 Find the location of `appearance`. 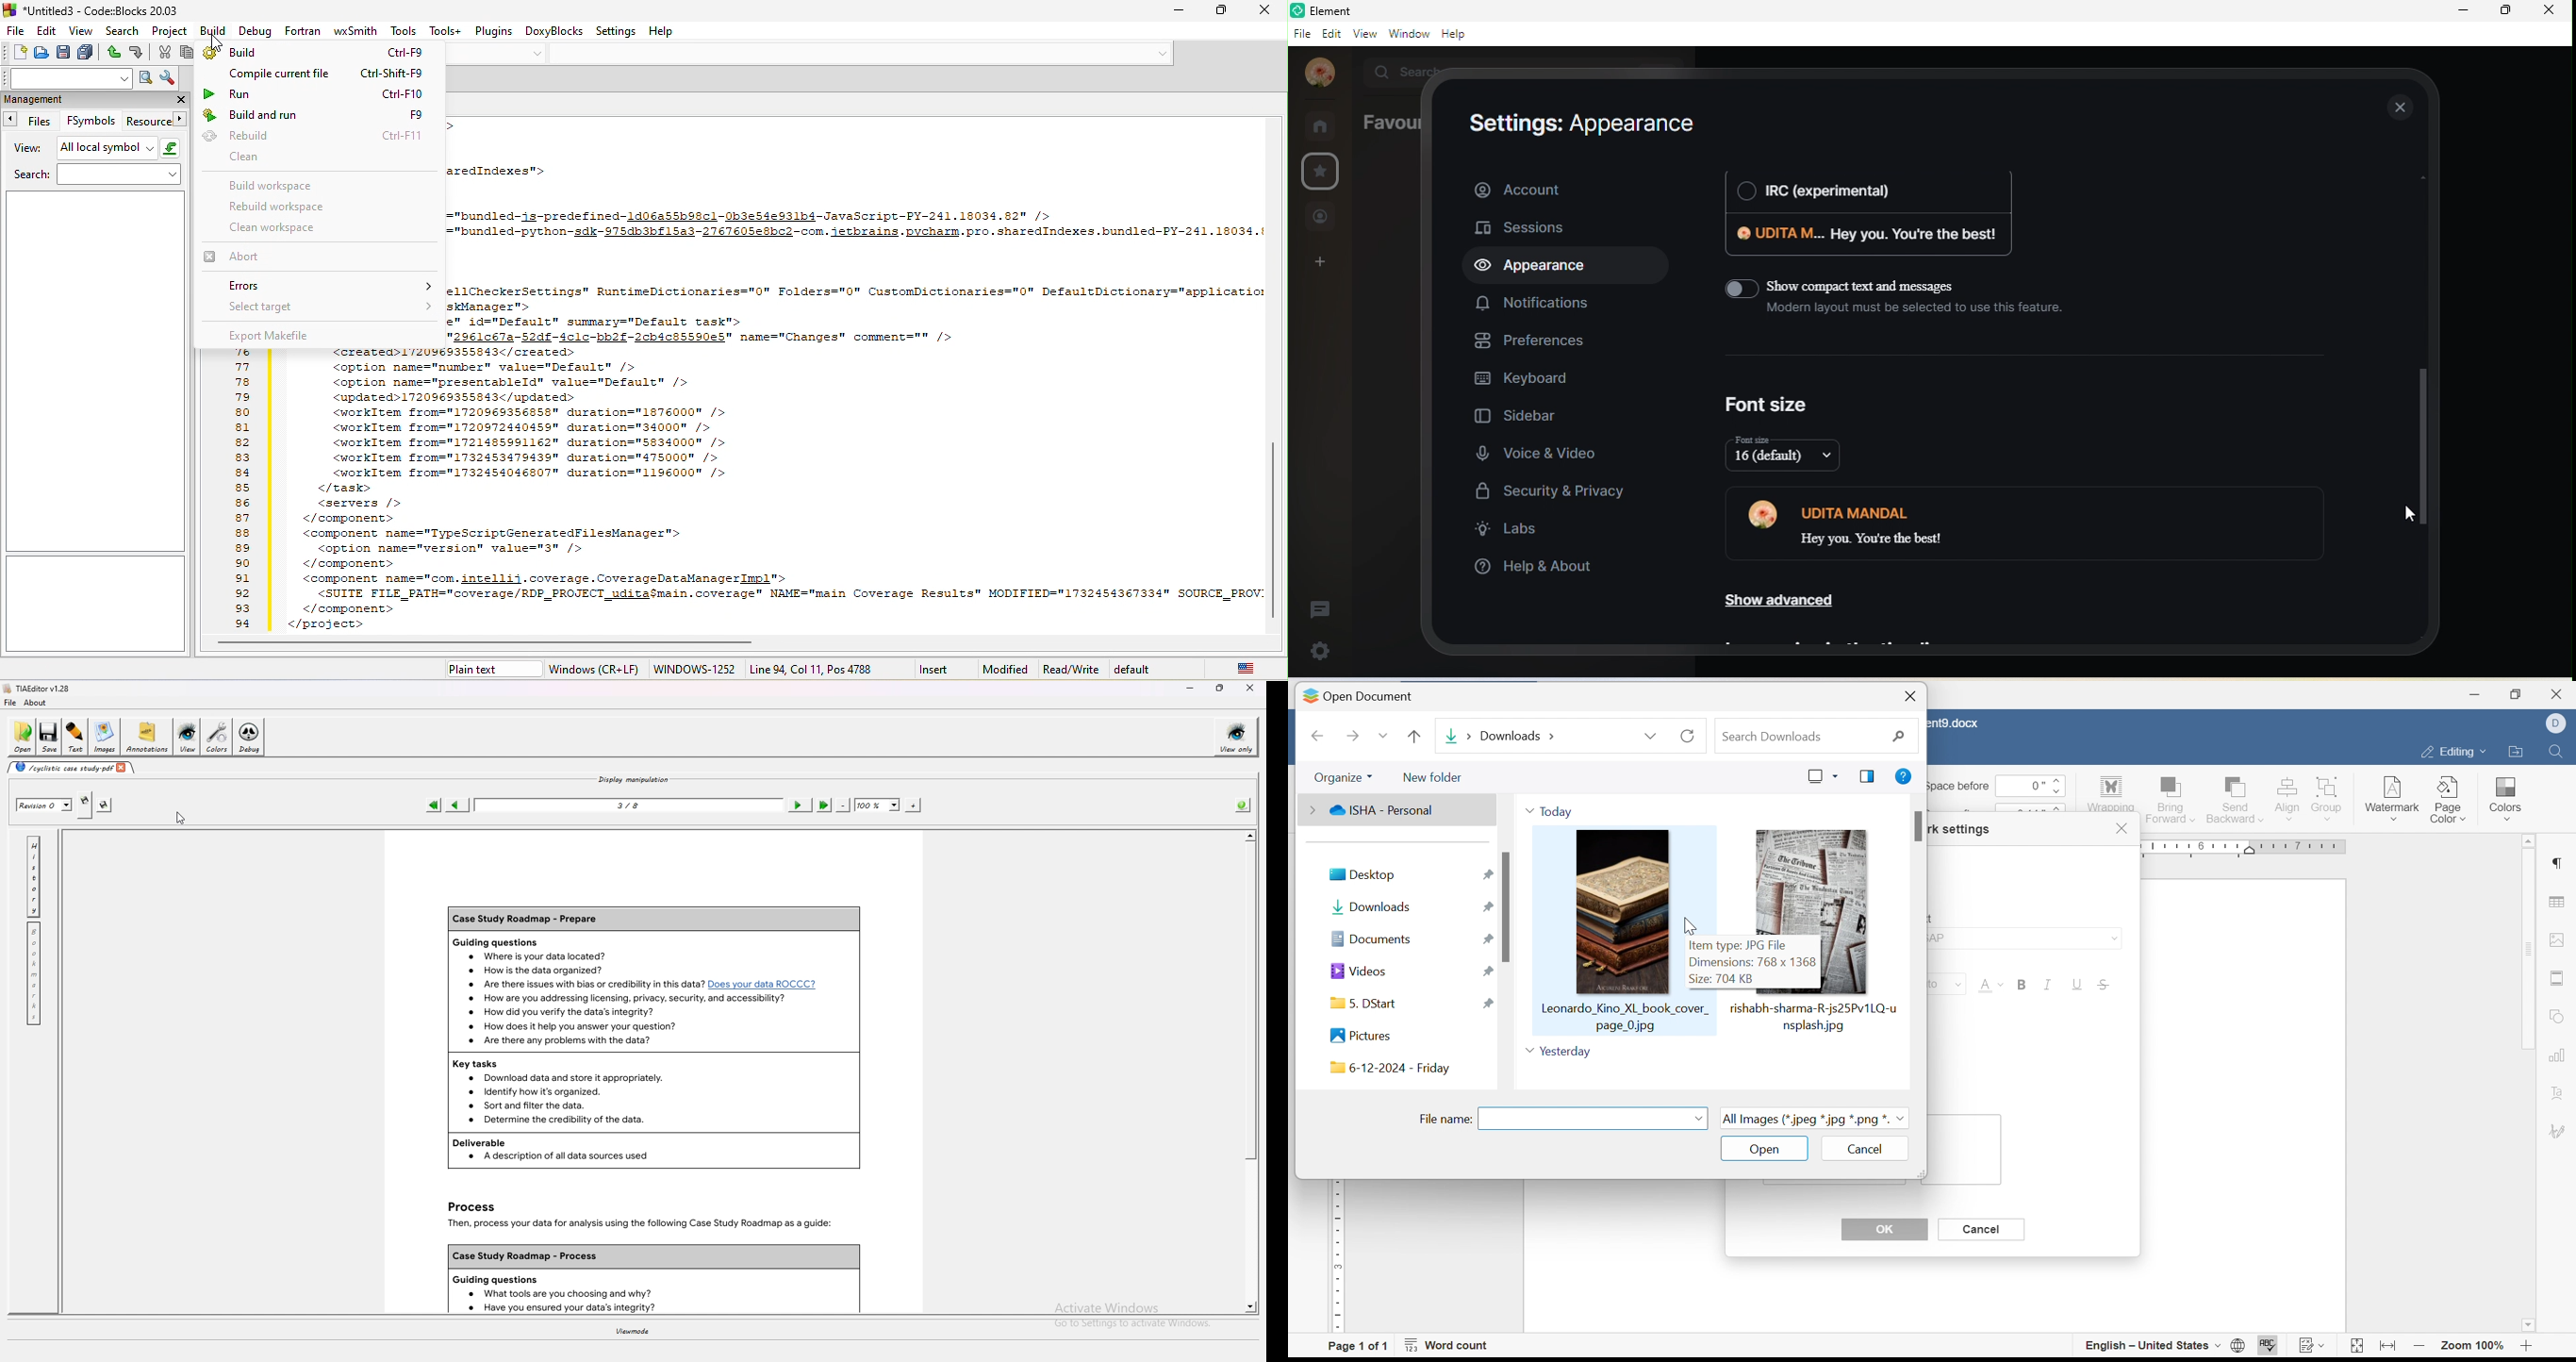

appearance is located at coordinates (1540, 268).